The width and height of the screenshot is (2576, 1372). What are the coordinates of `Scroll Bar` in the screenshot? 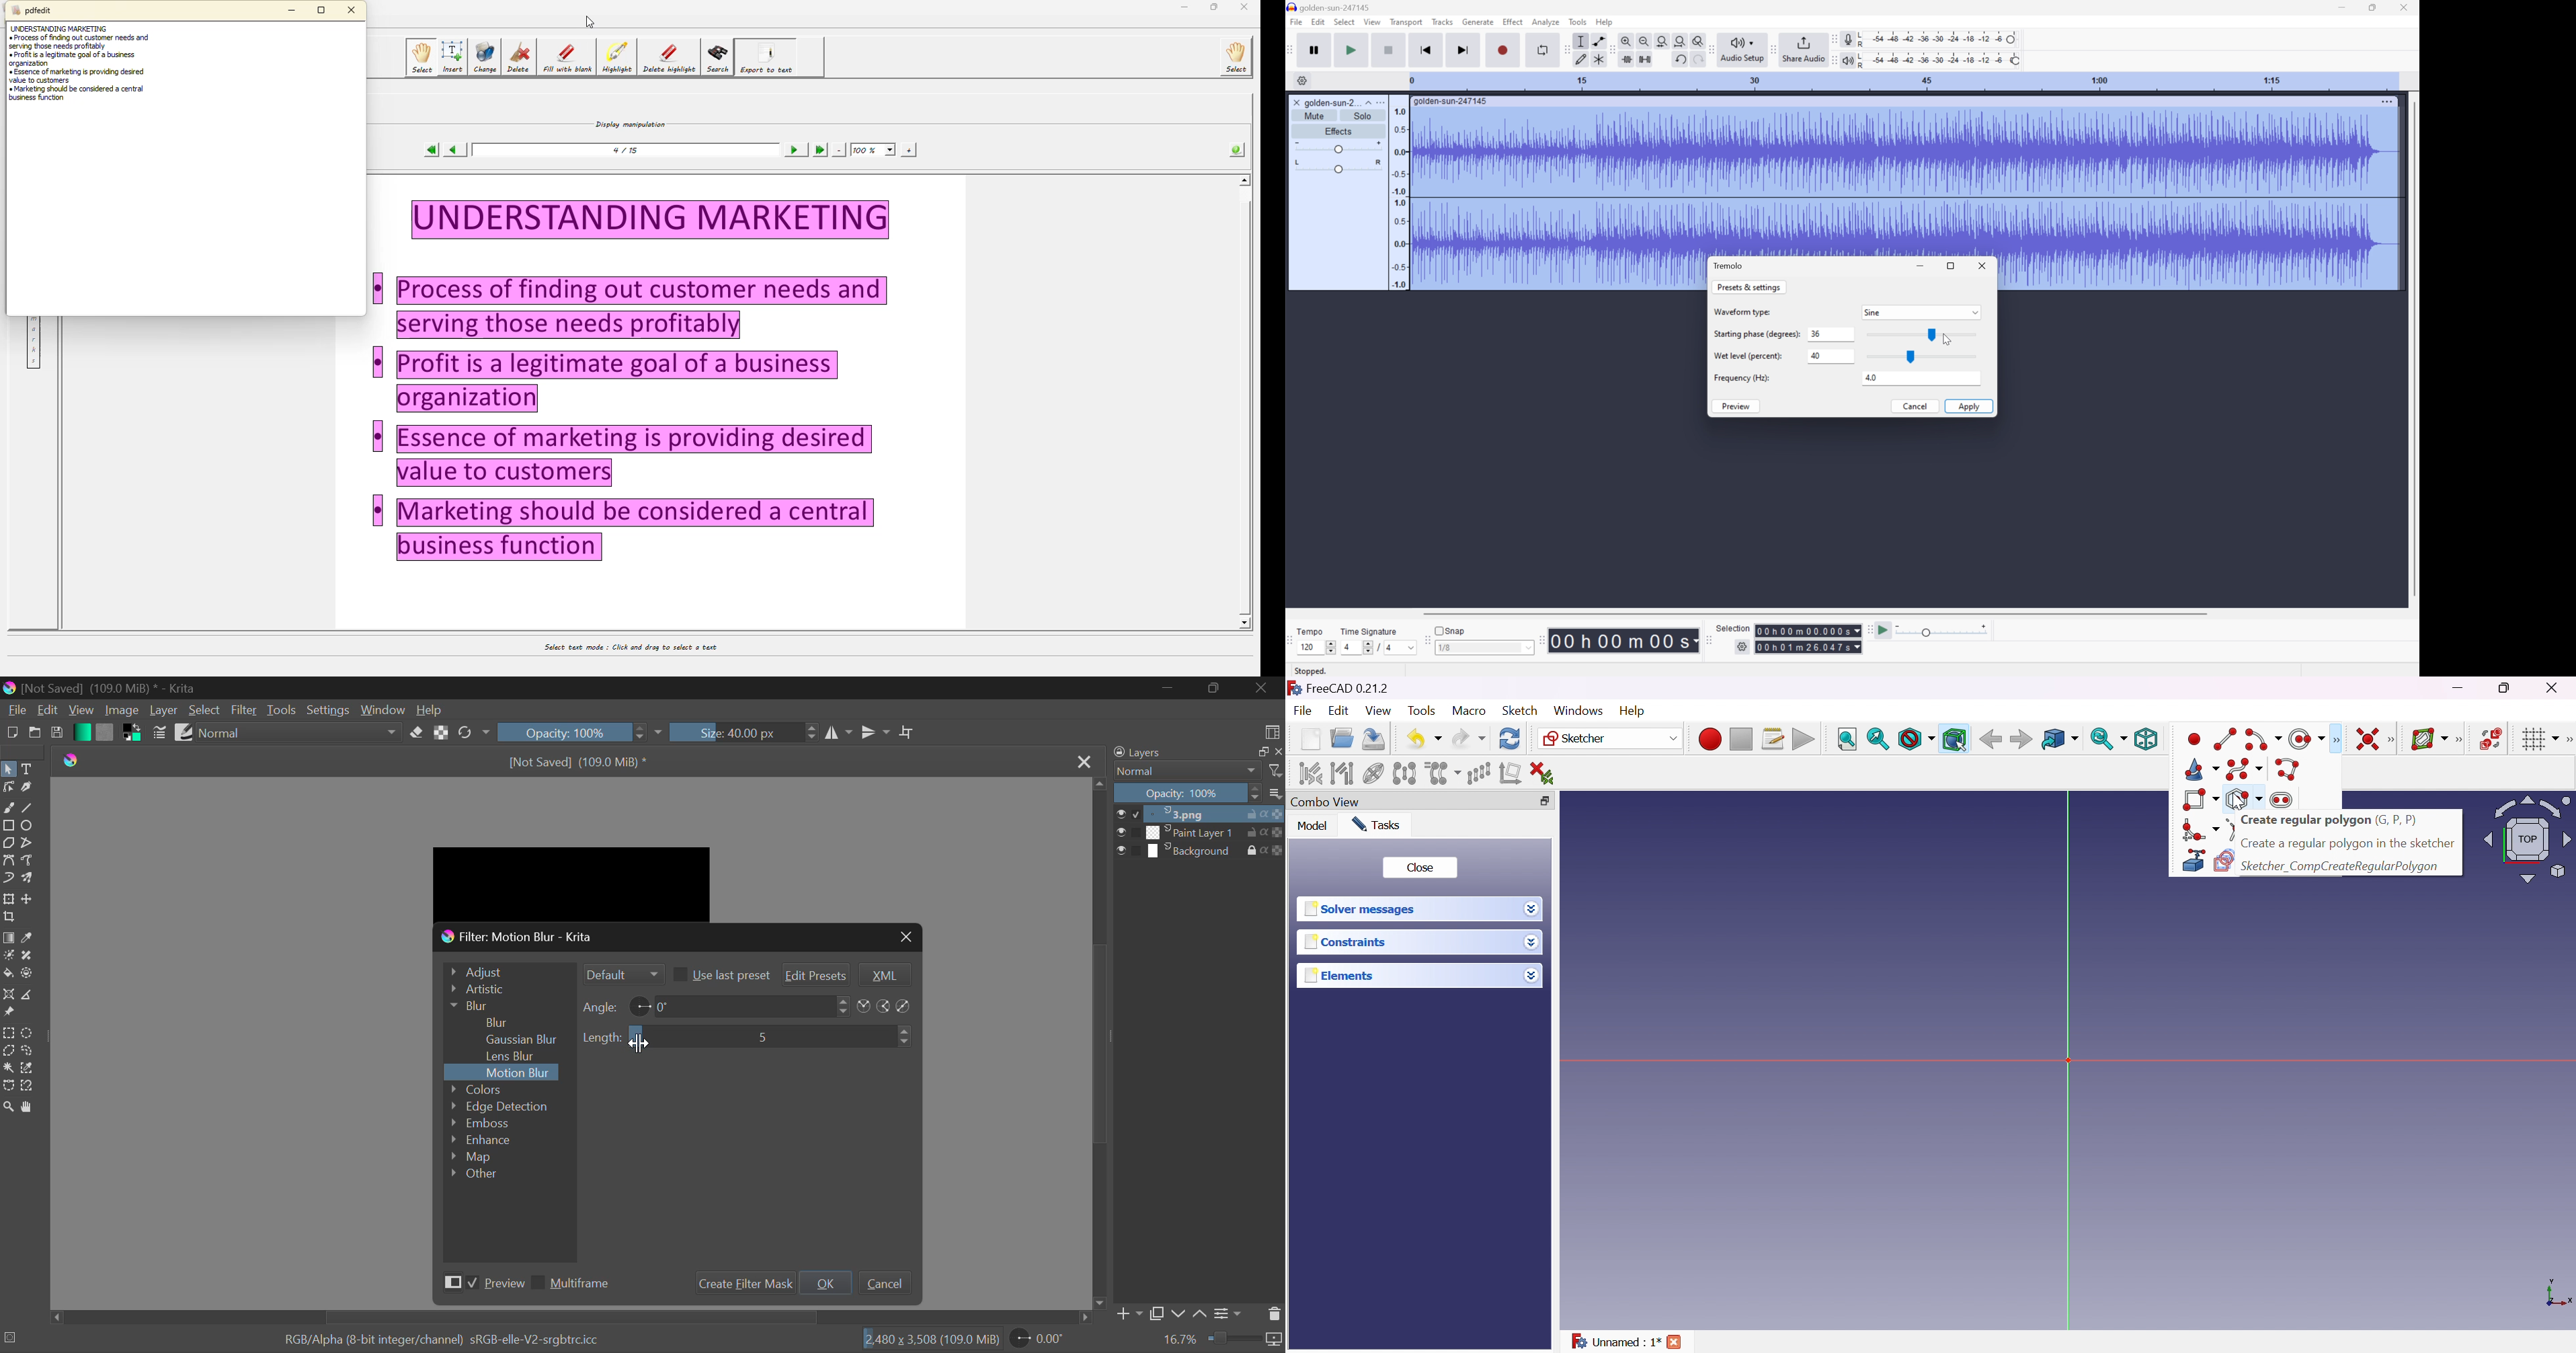 It's located at (2413, 348).